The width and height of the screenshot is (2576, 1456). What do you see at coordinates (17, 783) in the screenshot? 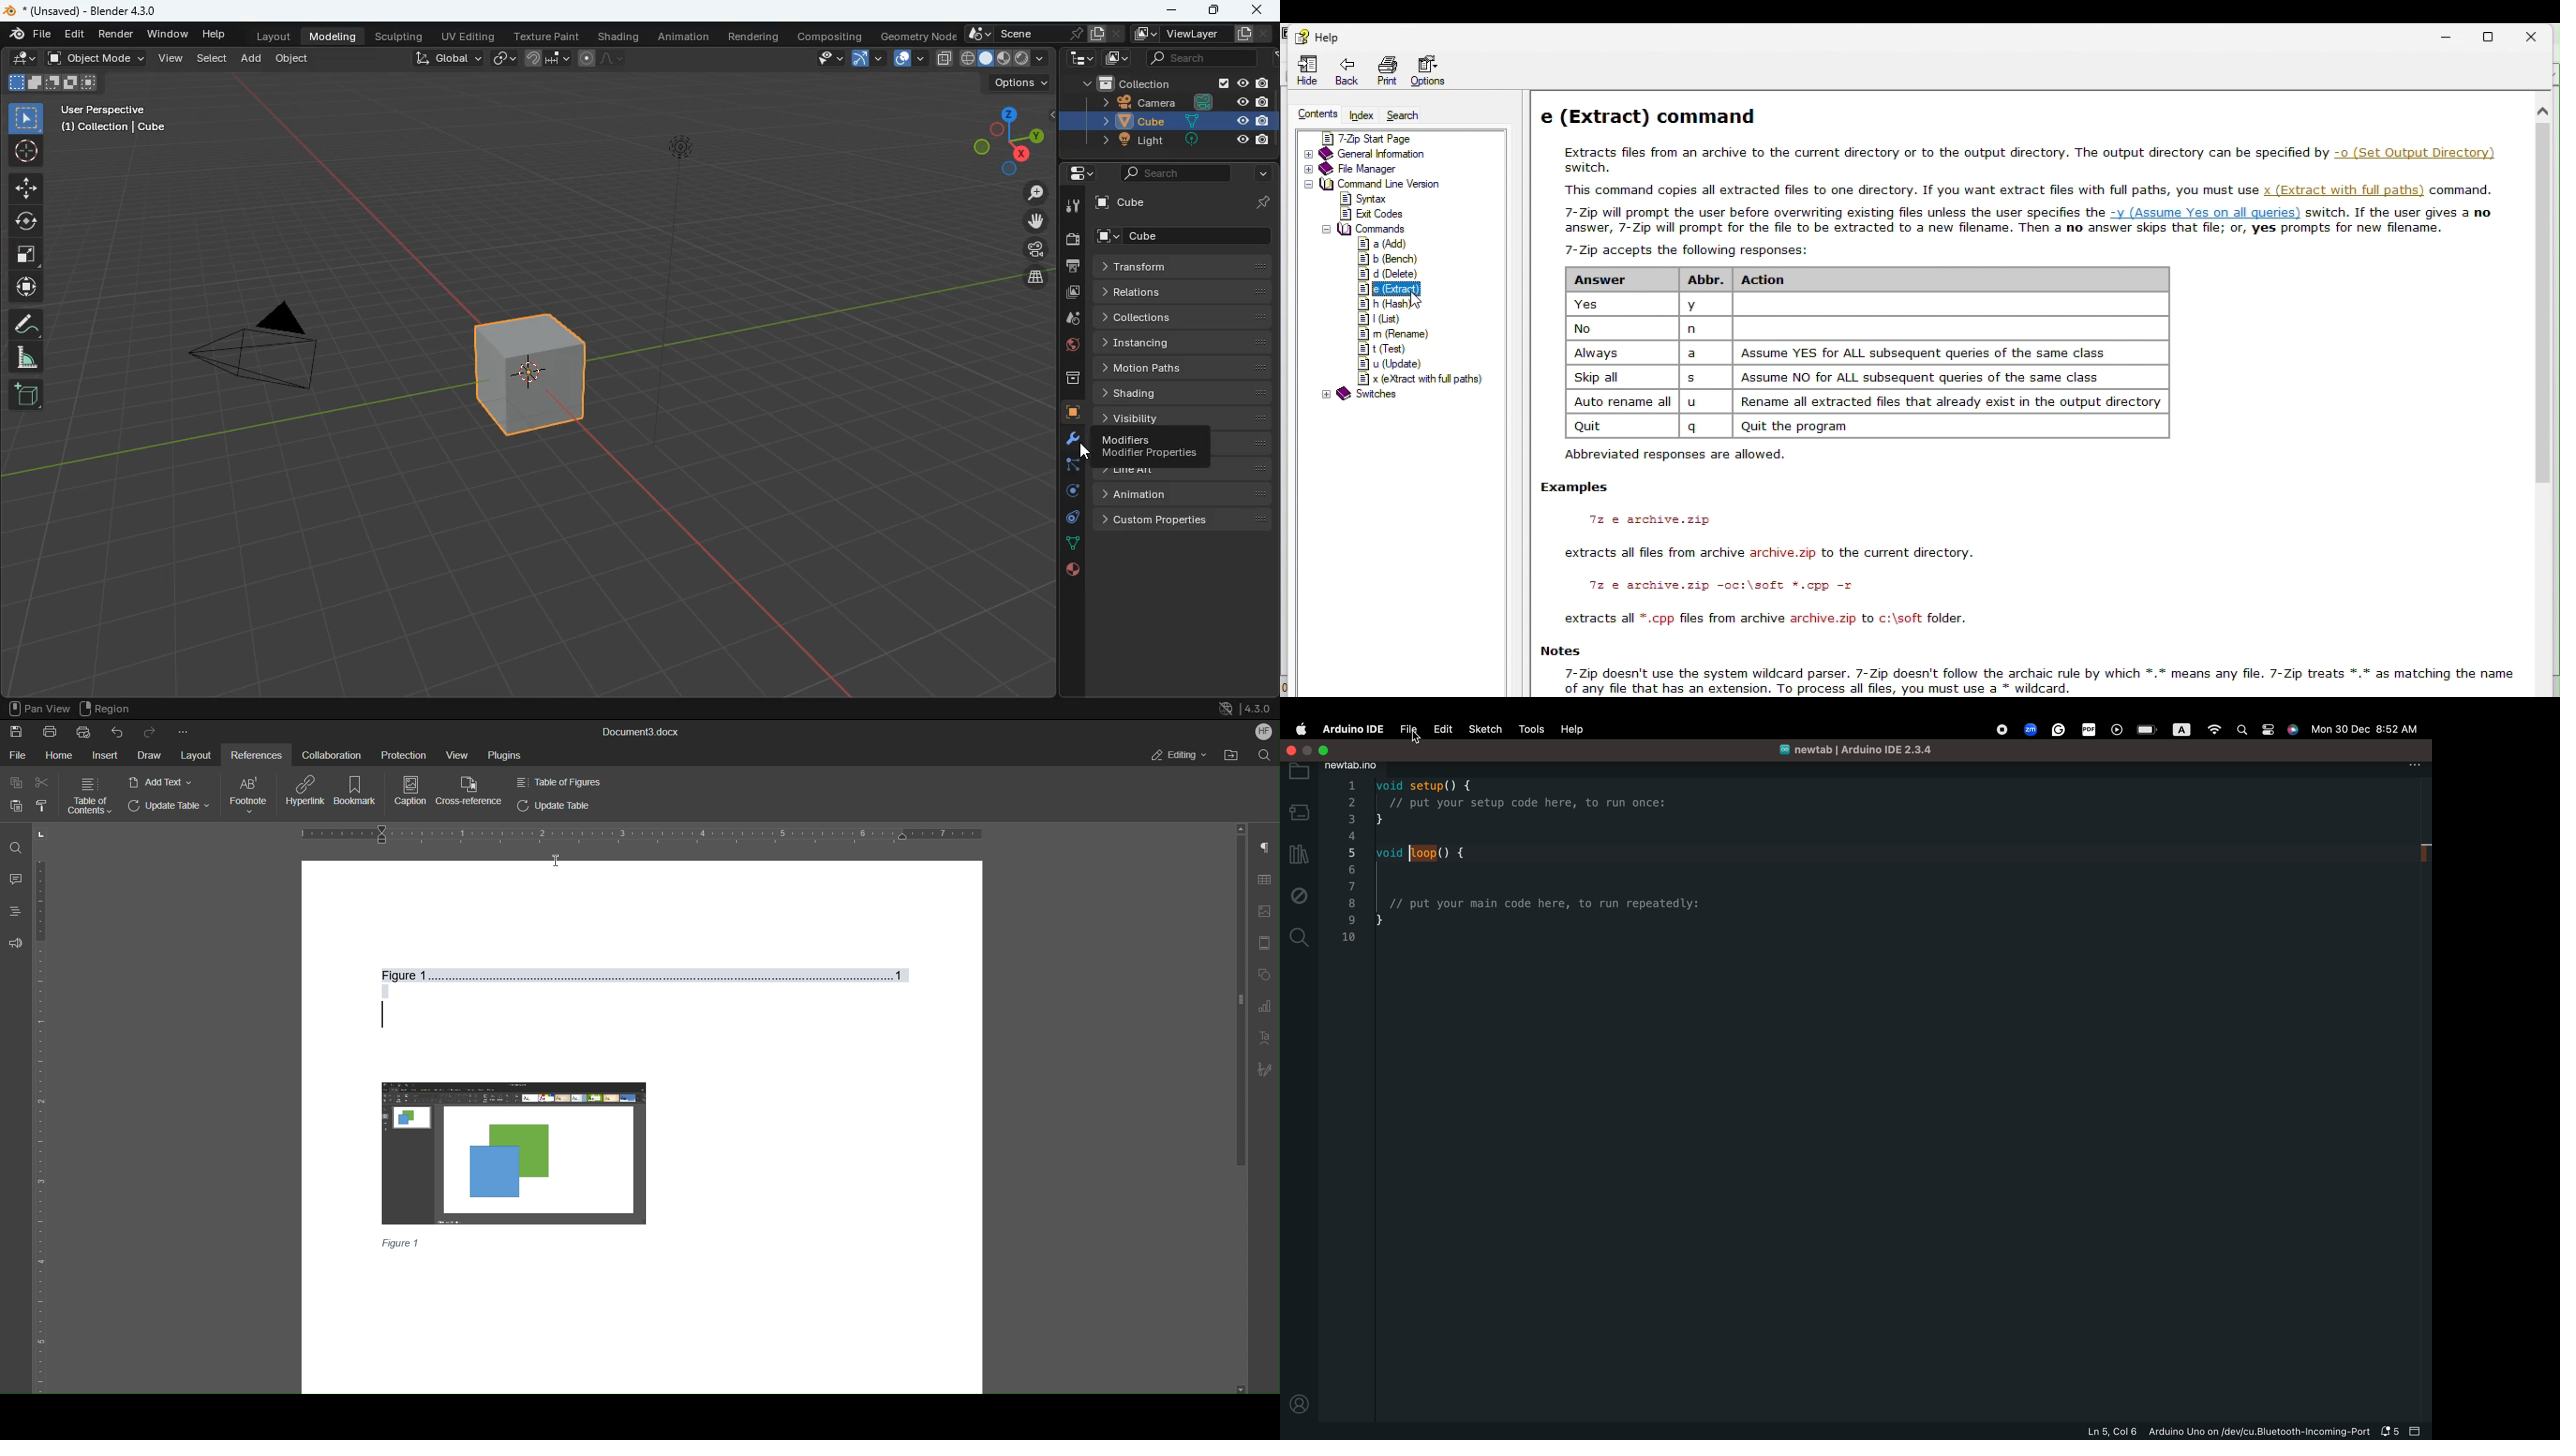
I see `Copy` at bounding box center [17, 783].